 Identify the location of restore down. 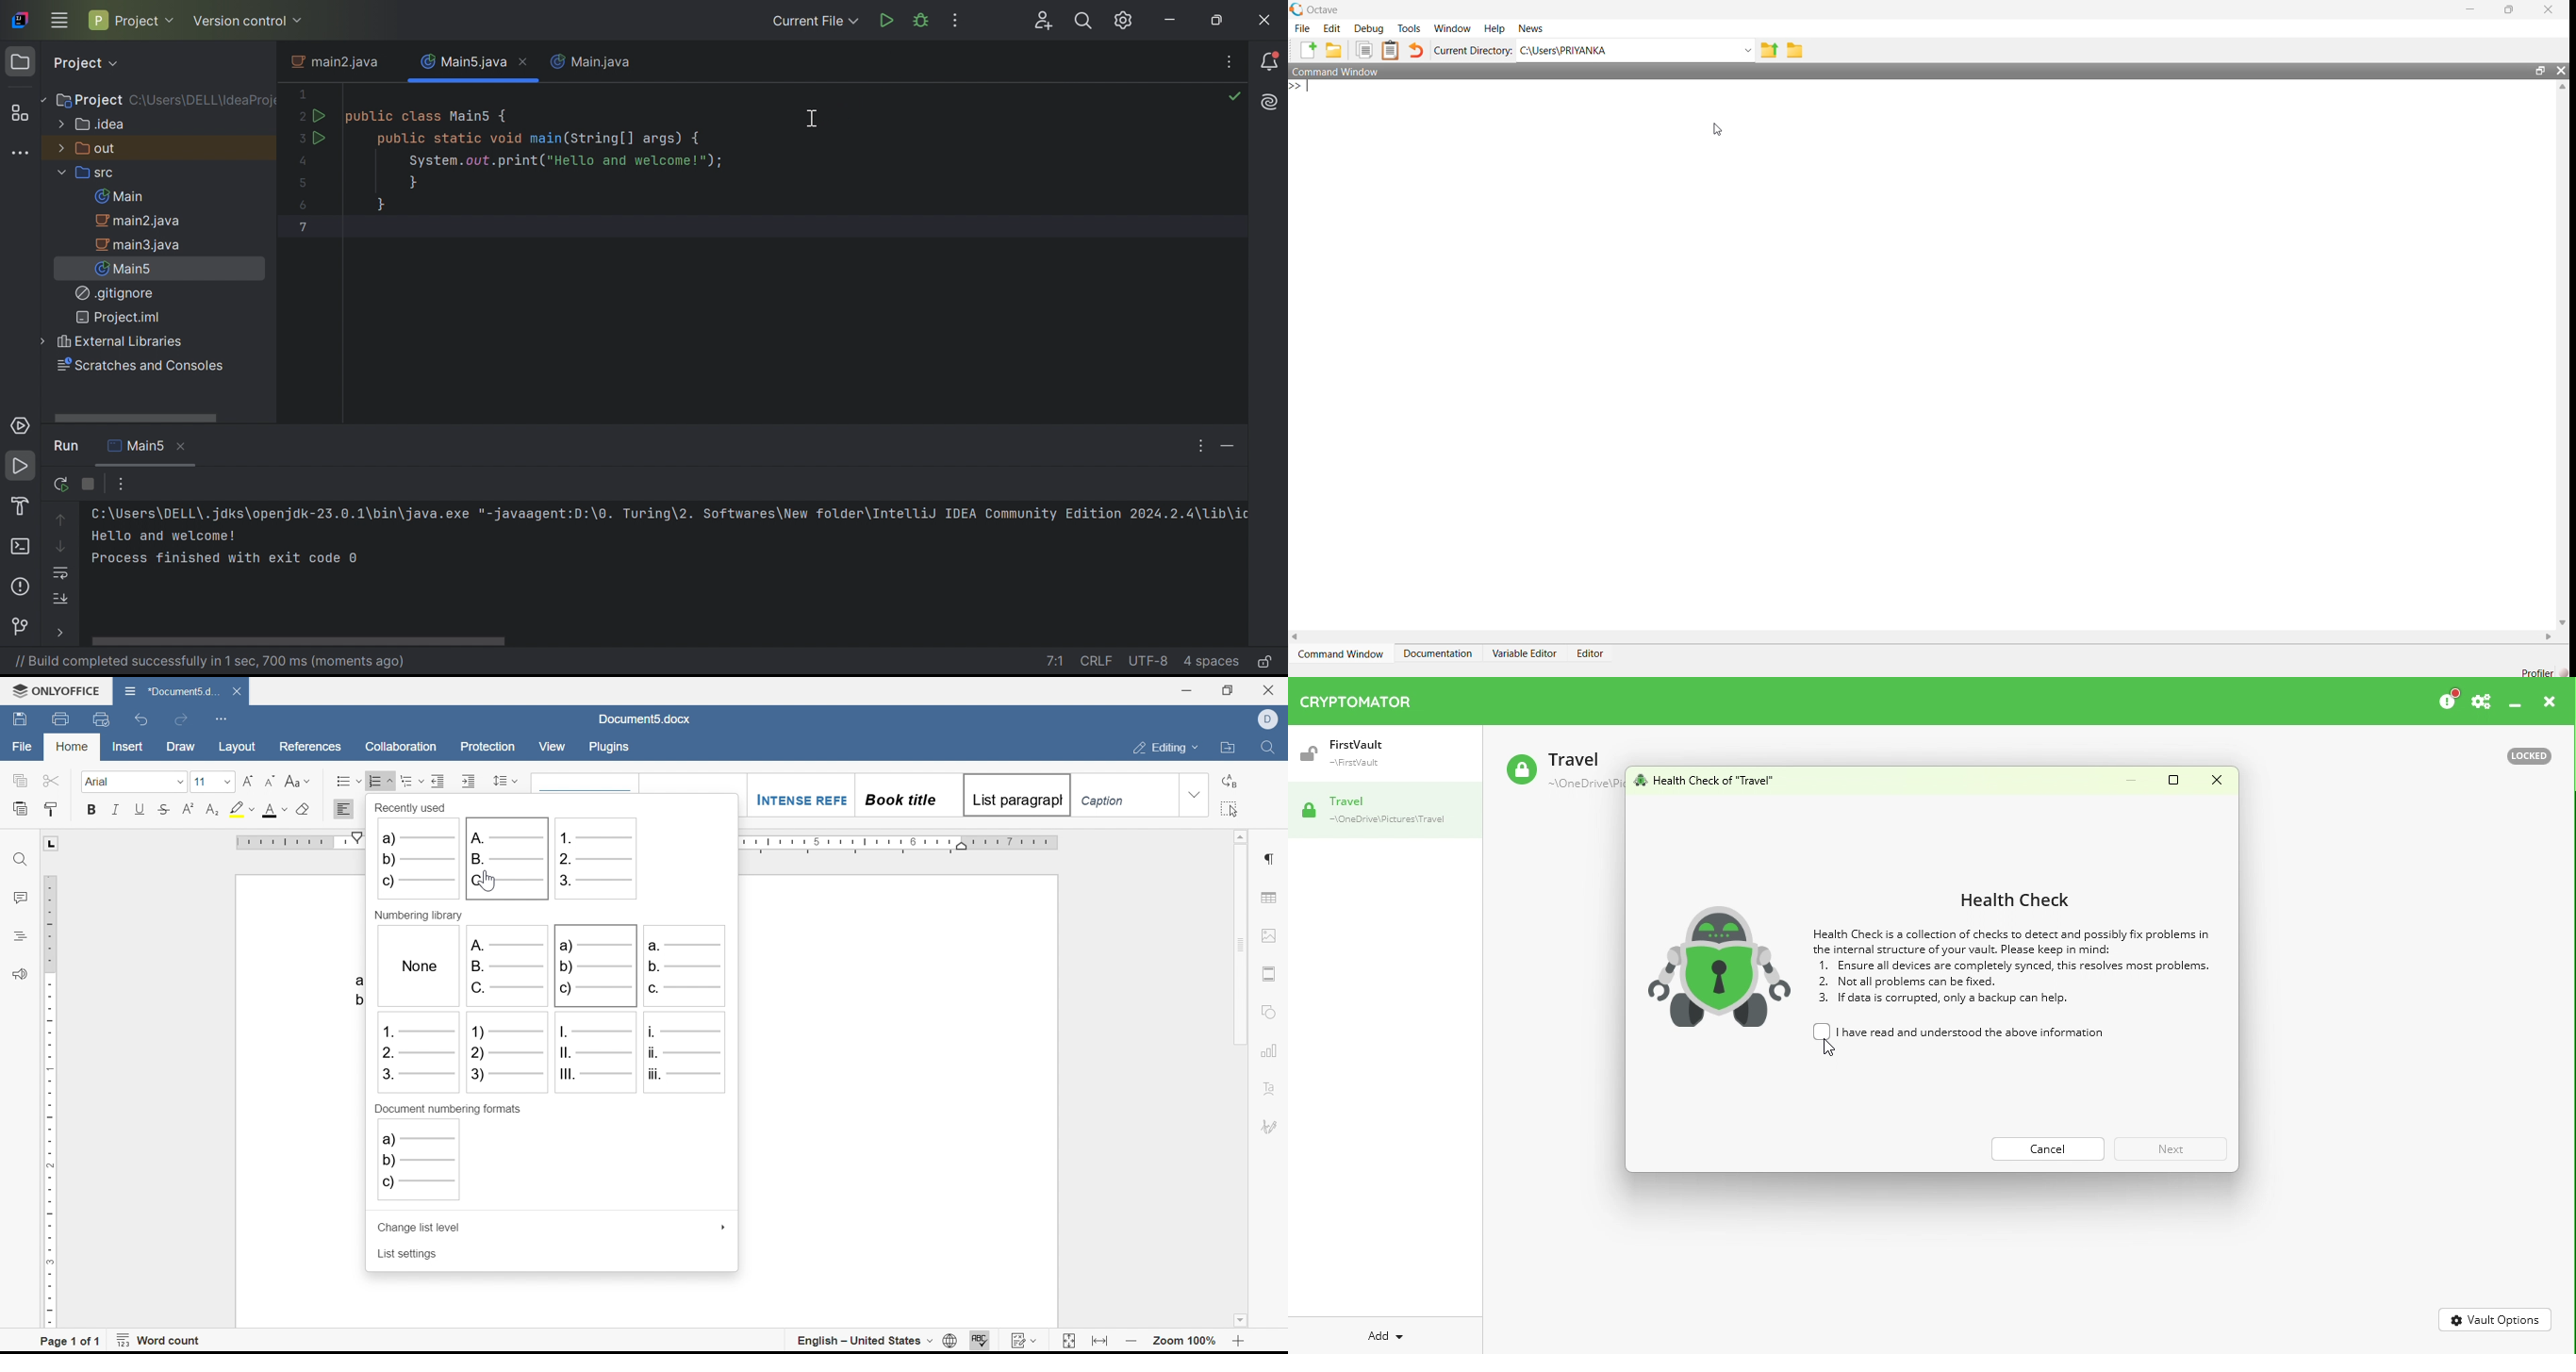
(1226, 689).